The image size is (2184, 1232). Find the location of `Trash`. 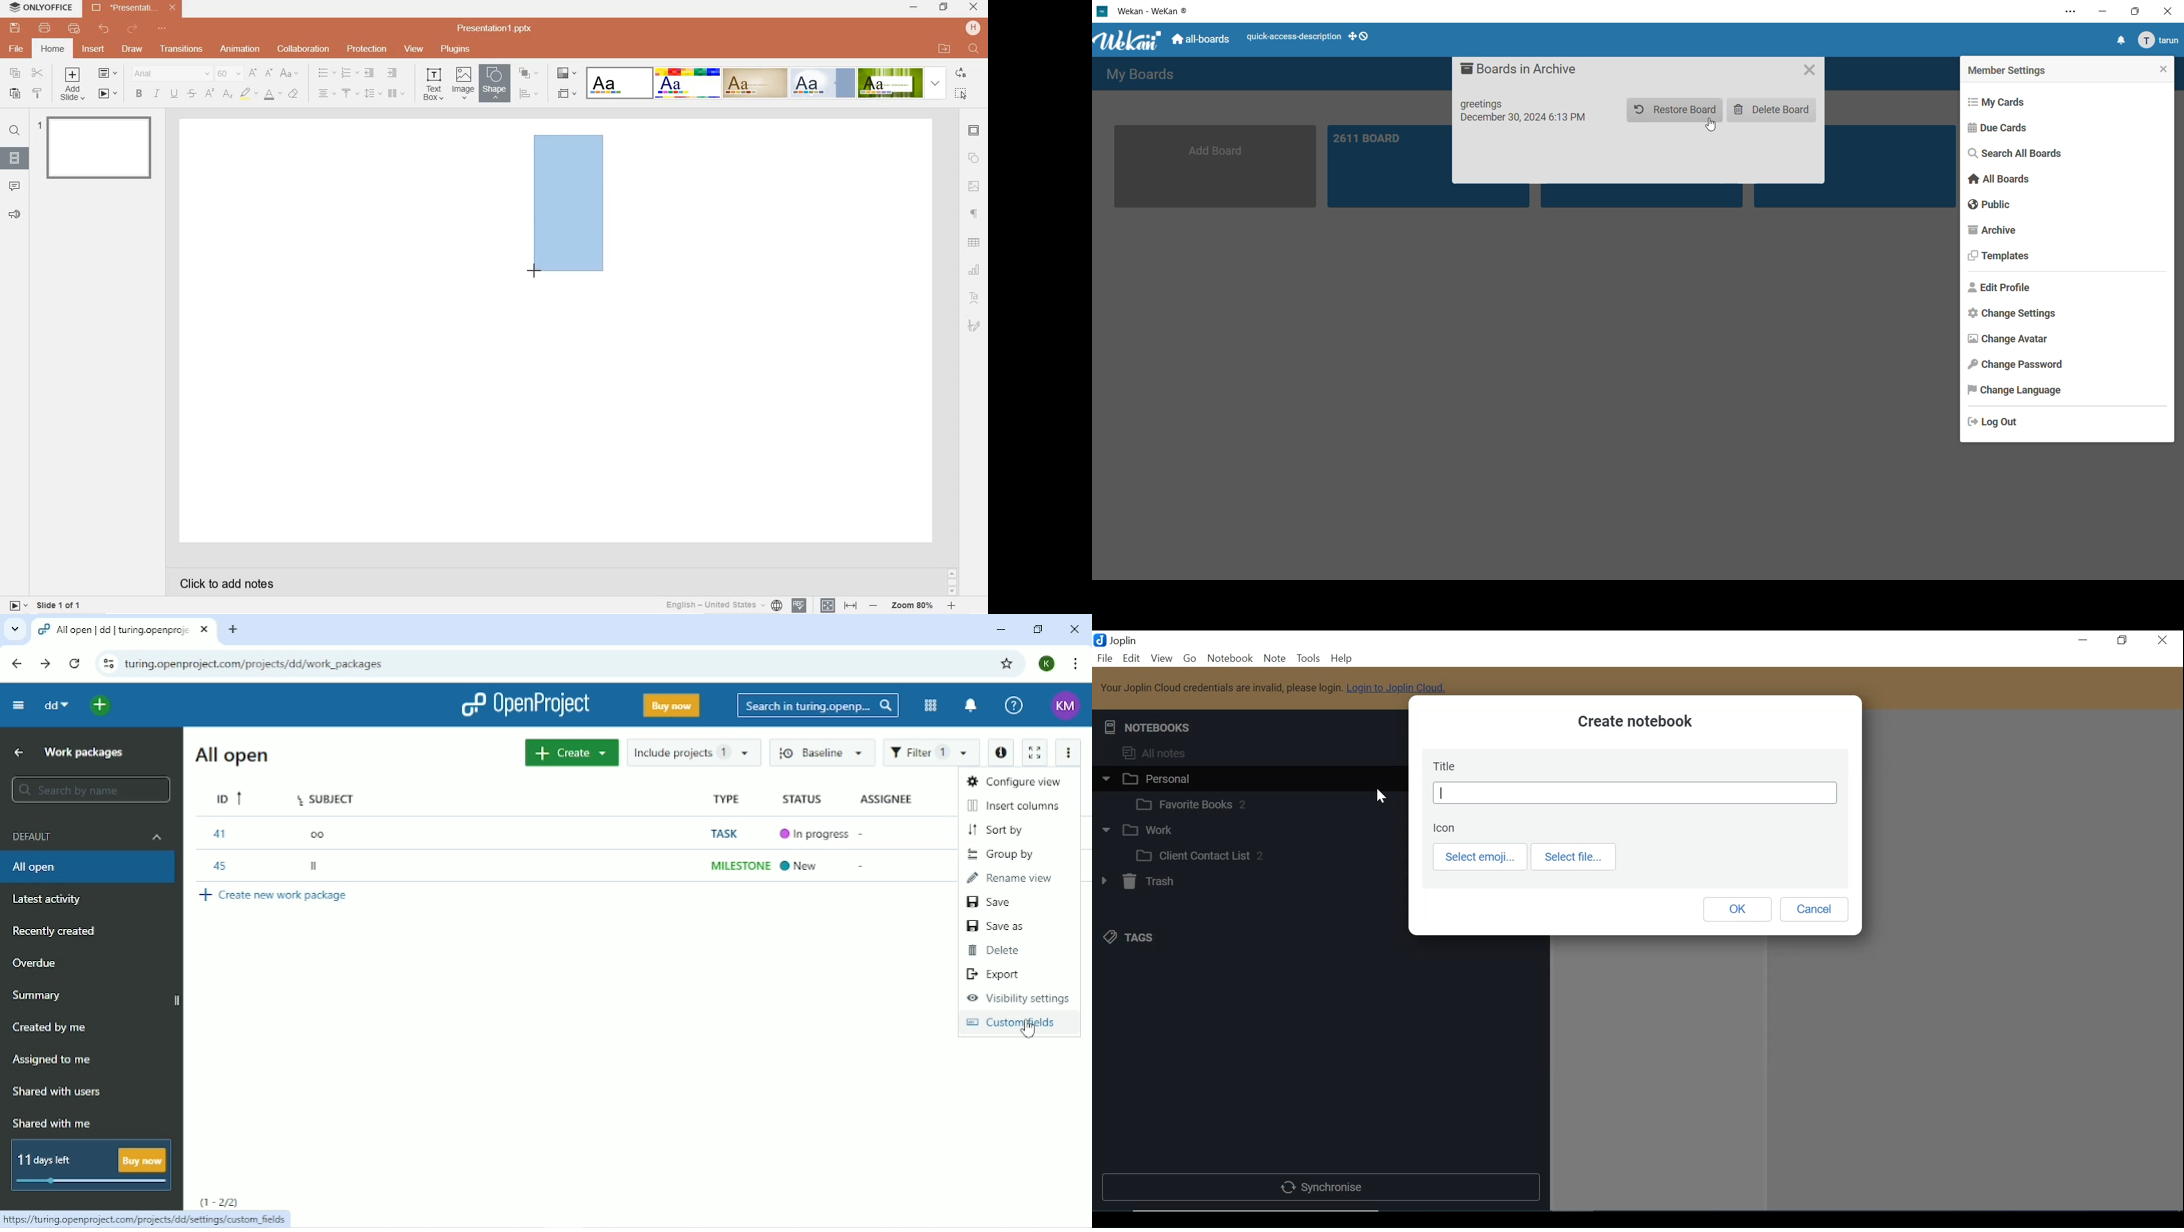

Trash is located at coordinates (1136, 881).